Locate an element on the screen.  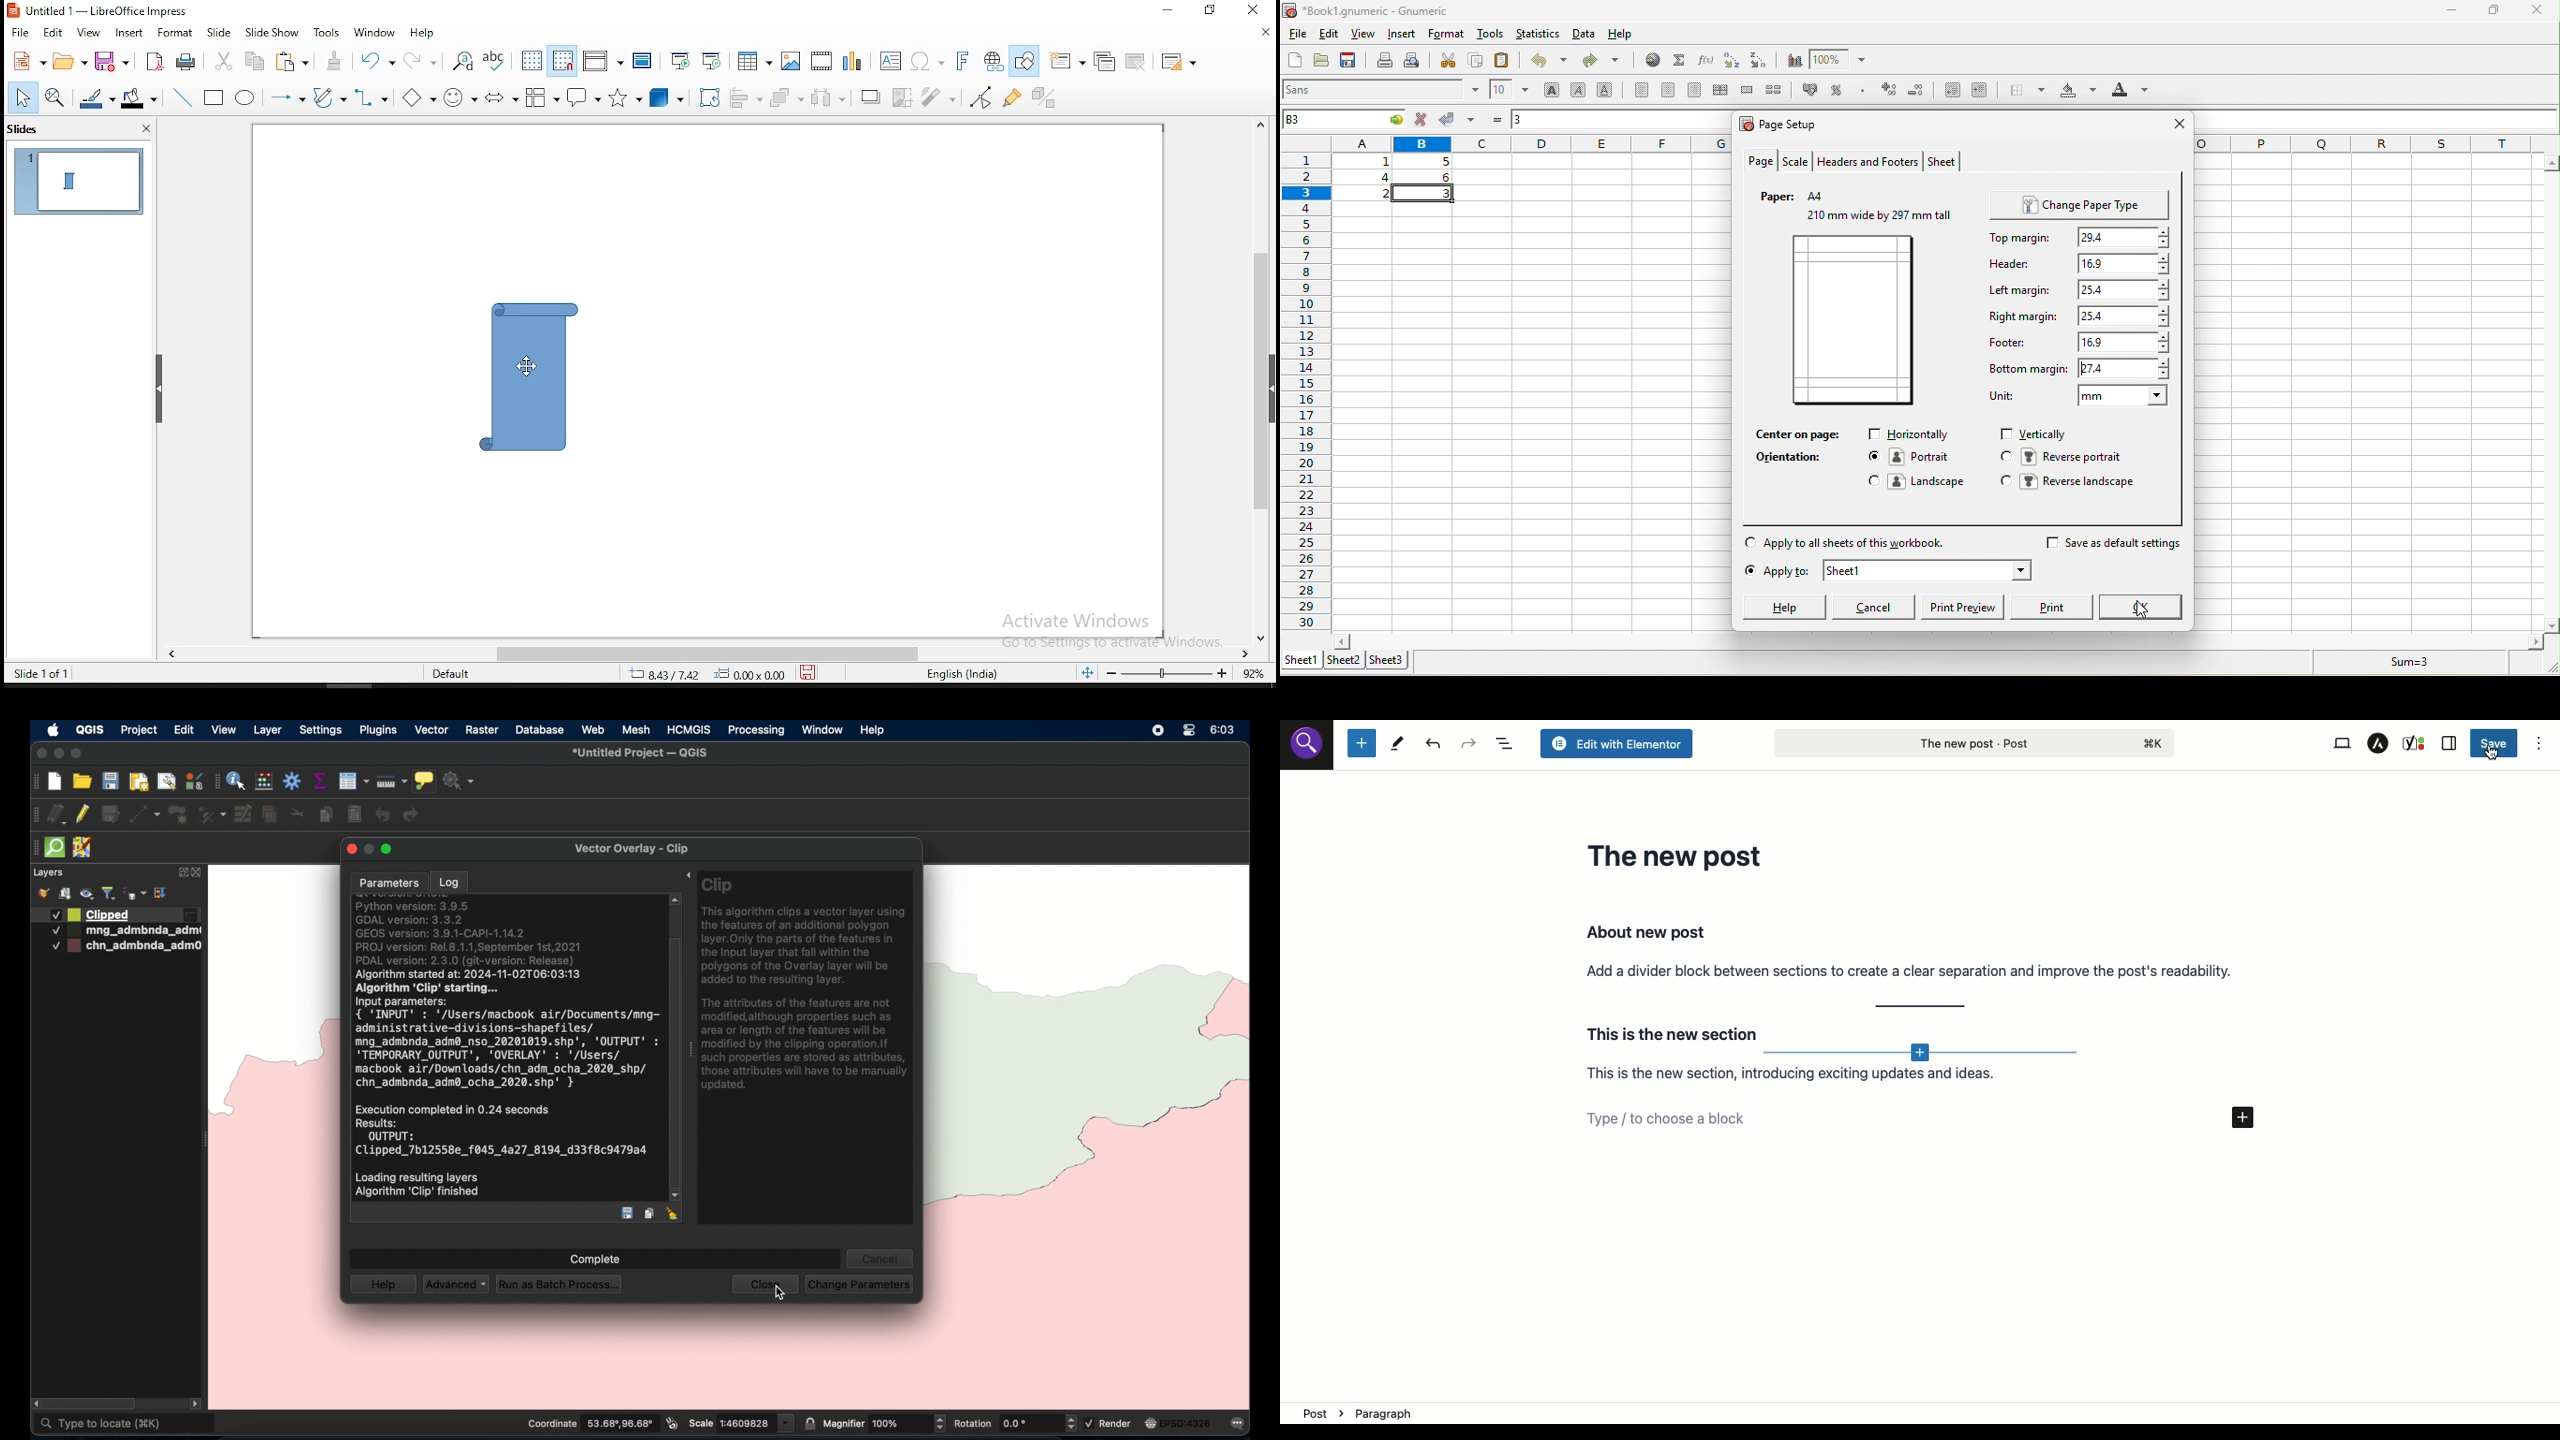
rectangle is located at coordinates (215, 100).